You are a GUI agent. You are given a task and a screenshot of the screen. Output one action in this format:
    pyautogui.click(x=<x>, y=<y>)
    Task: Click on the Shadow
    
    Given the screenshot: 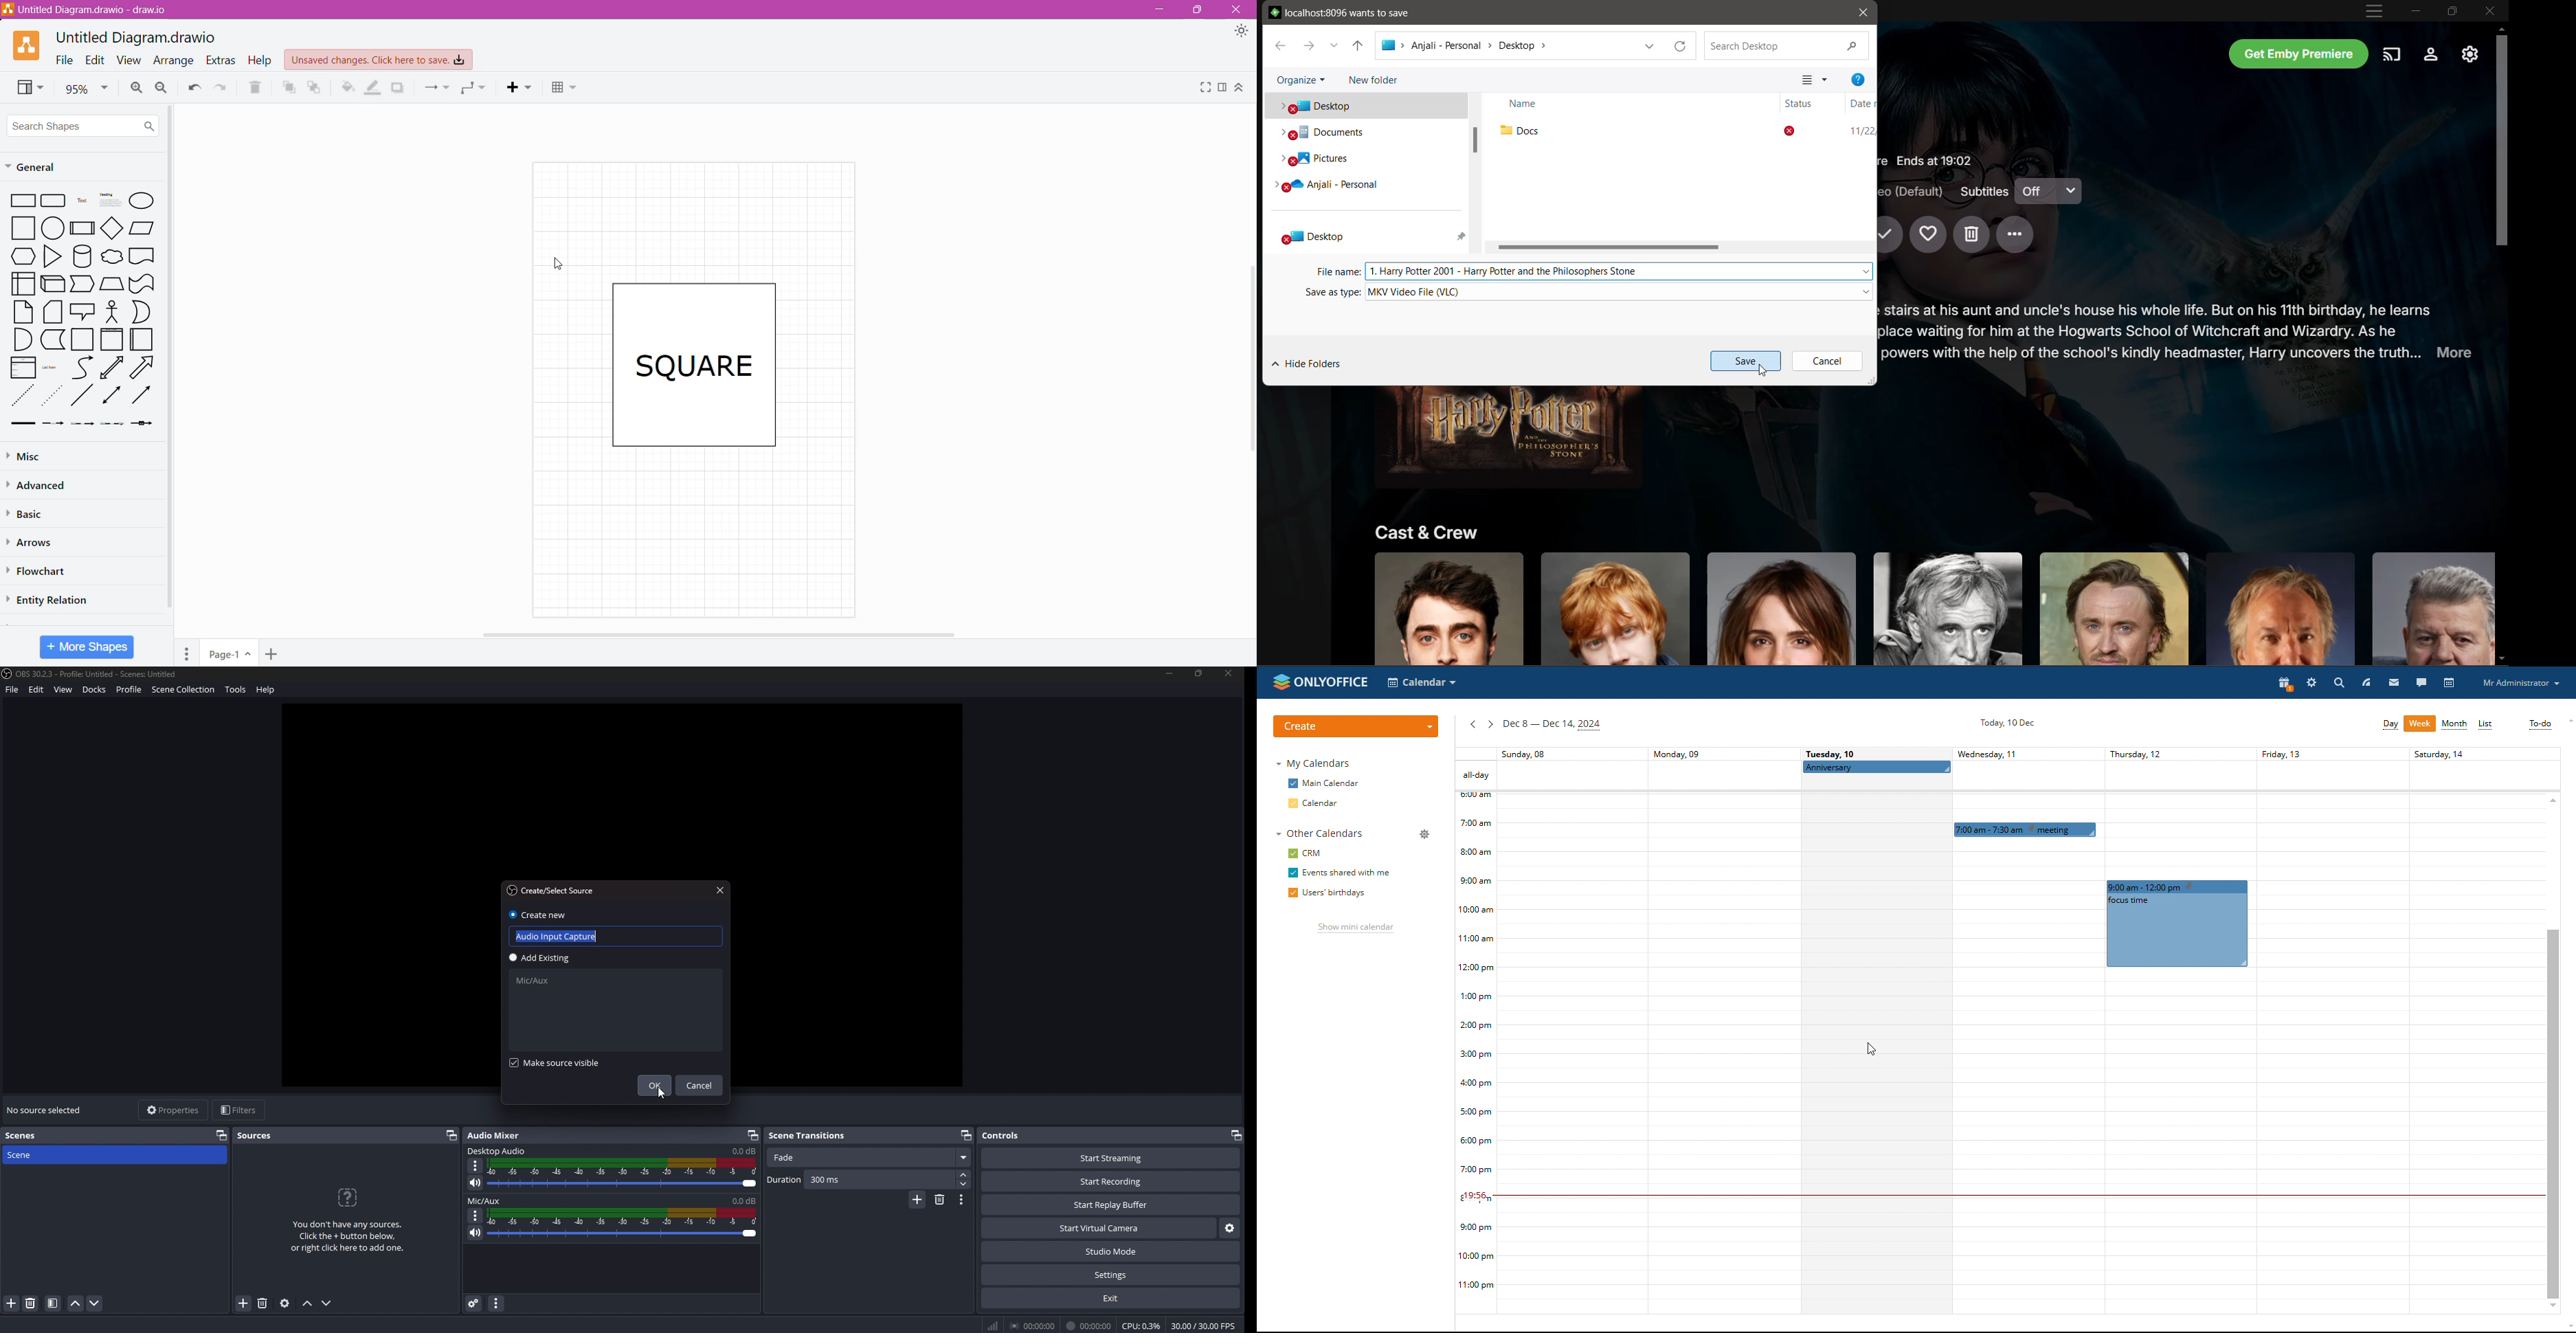 What is the action you would take?
    pyautogui.click(x=401, y=87)
    